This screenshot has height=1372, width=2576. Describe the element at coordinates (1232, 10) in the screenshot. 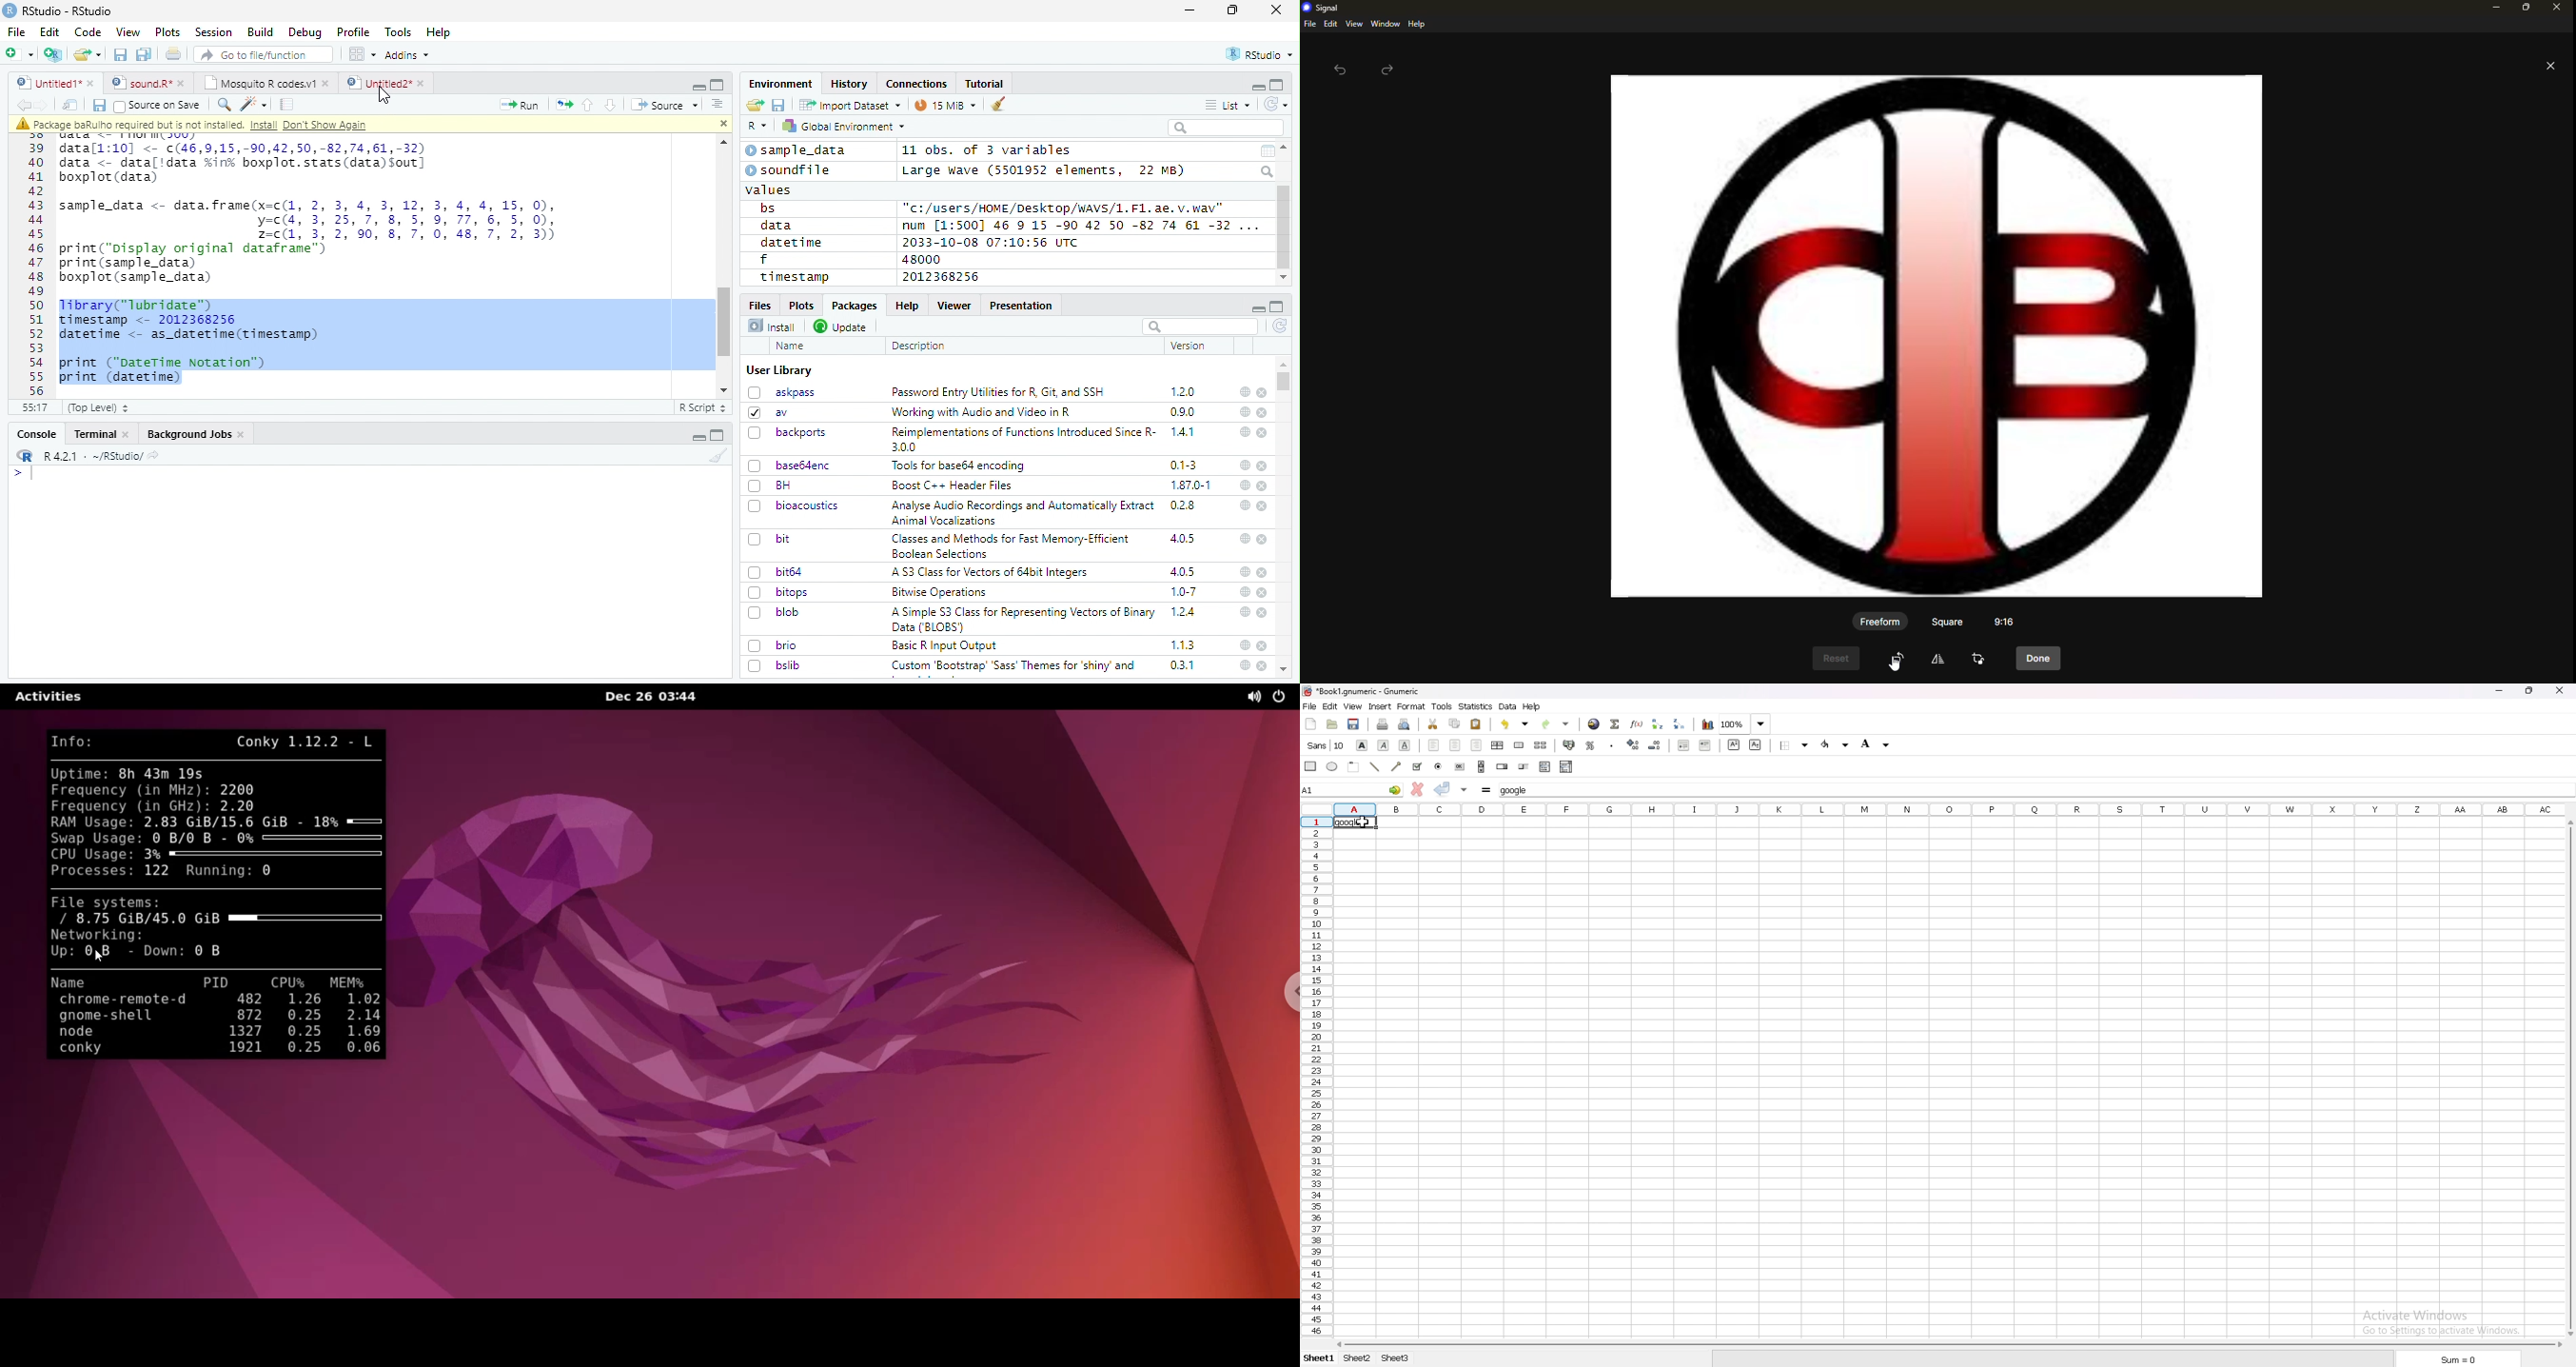

I see `maximize` at that location.